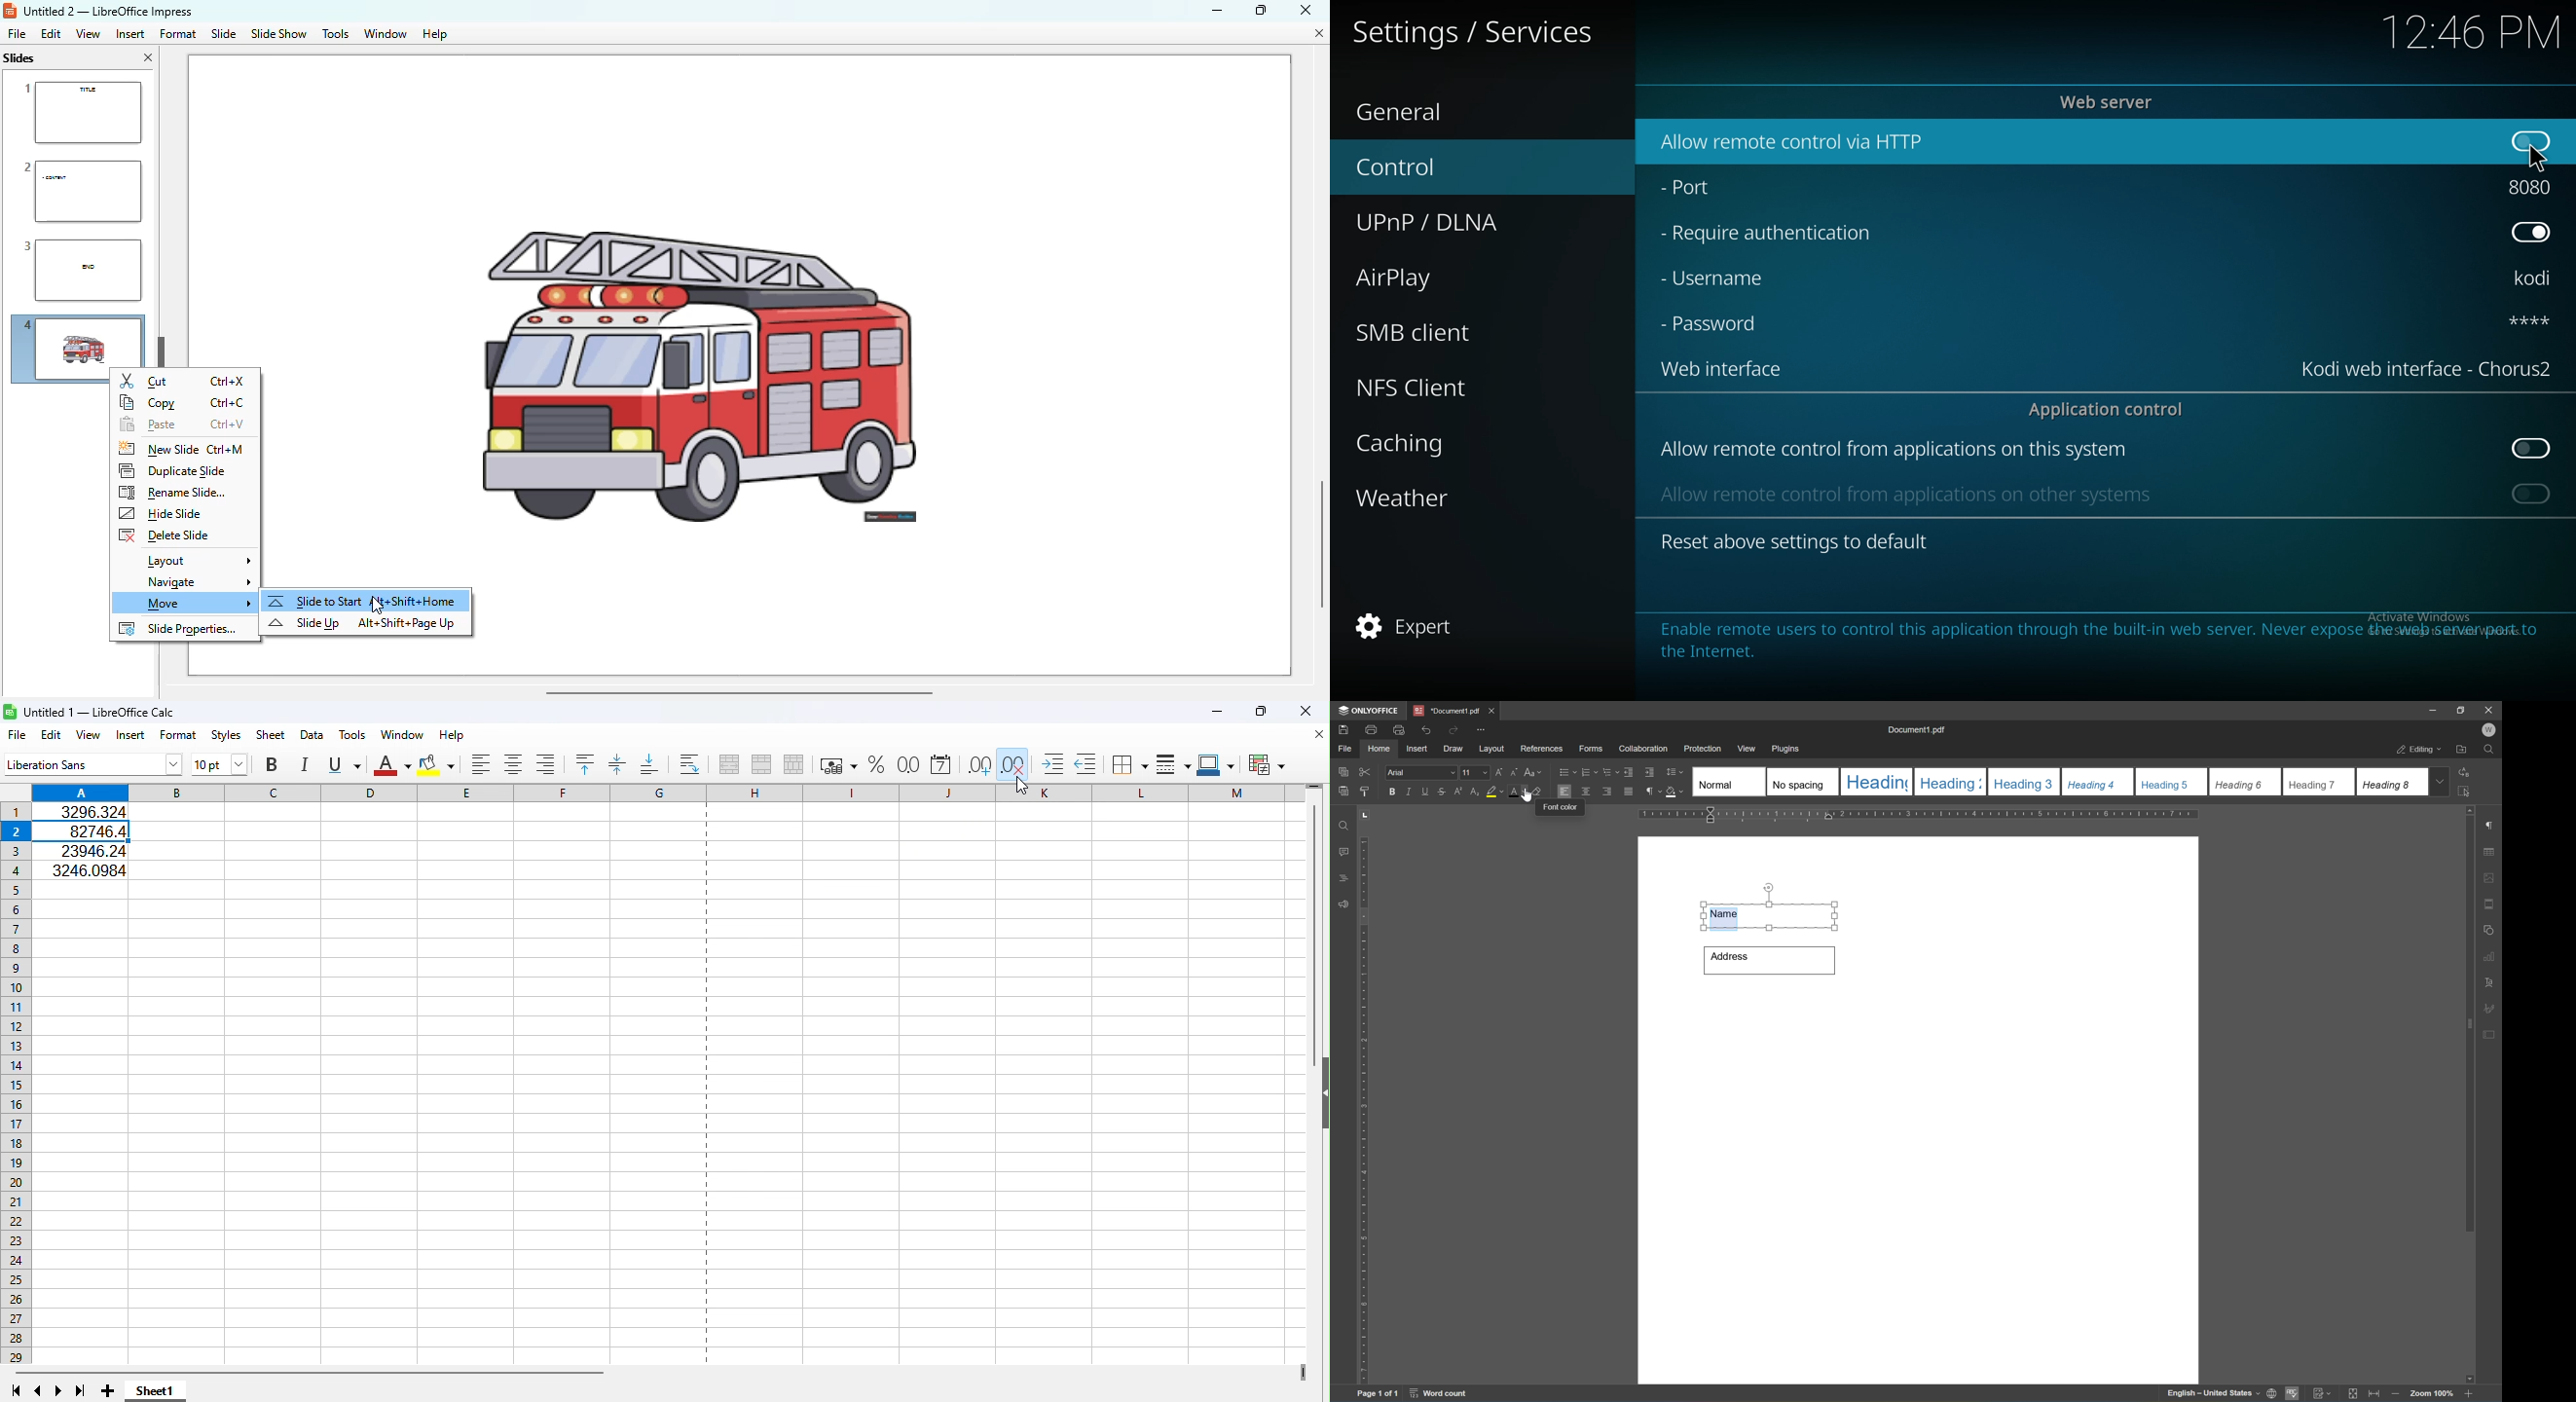 Image resolution: width=2576 pixels, height=1428 pixels. What do you see at coordinates (2416, 750) in the screenshot?
I see `editing` at bounding box center [2416, 750].